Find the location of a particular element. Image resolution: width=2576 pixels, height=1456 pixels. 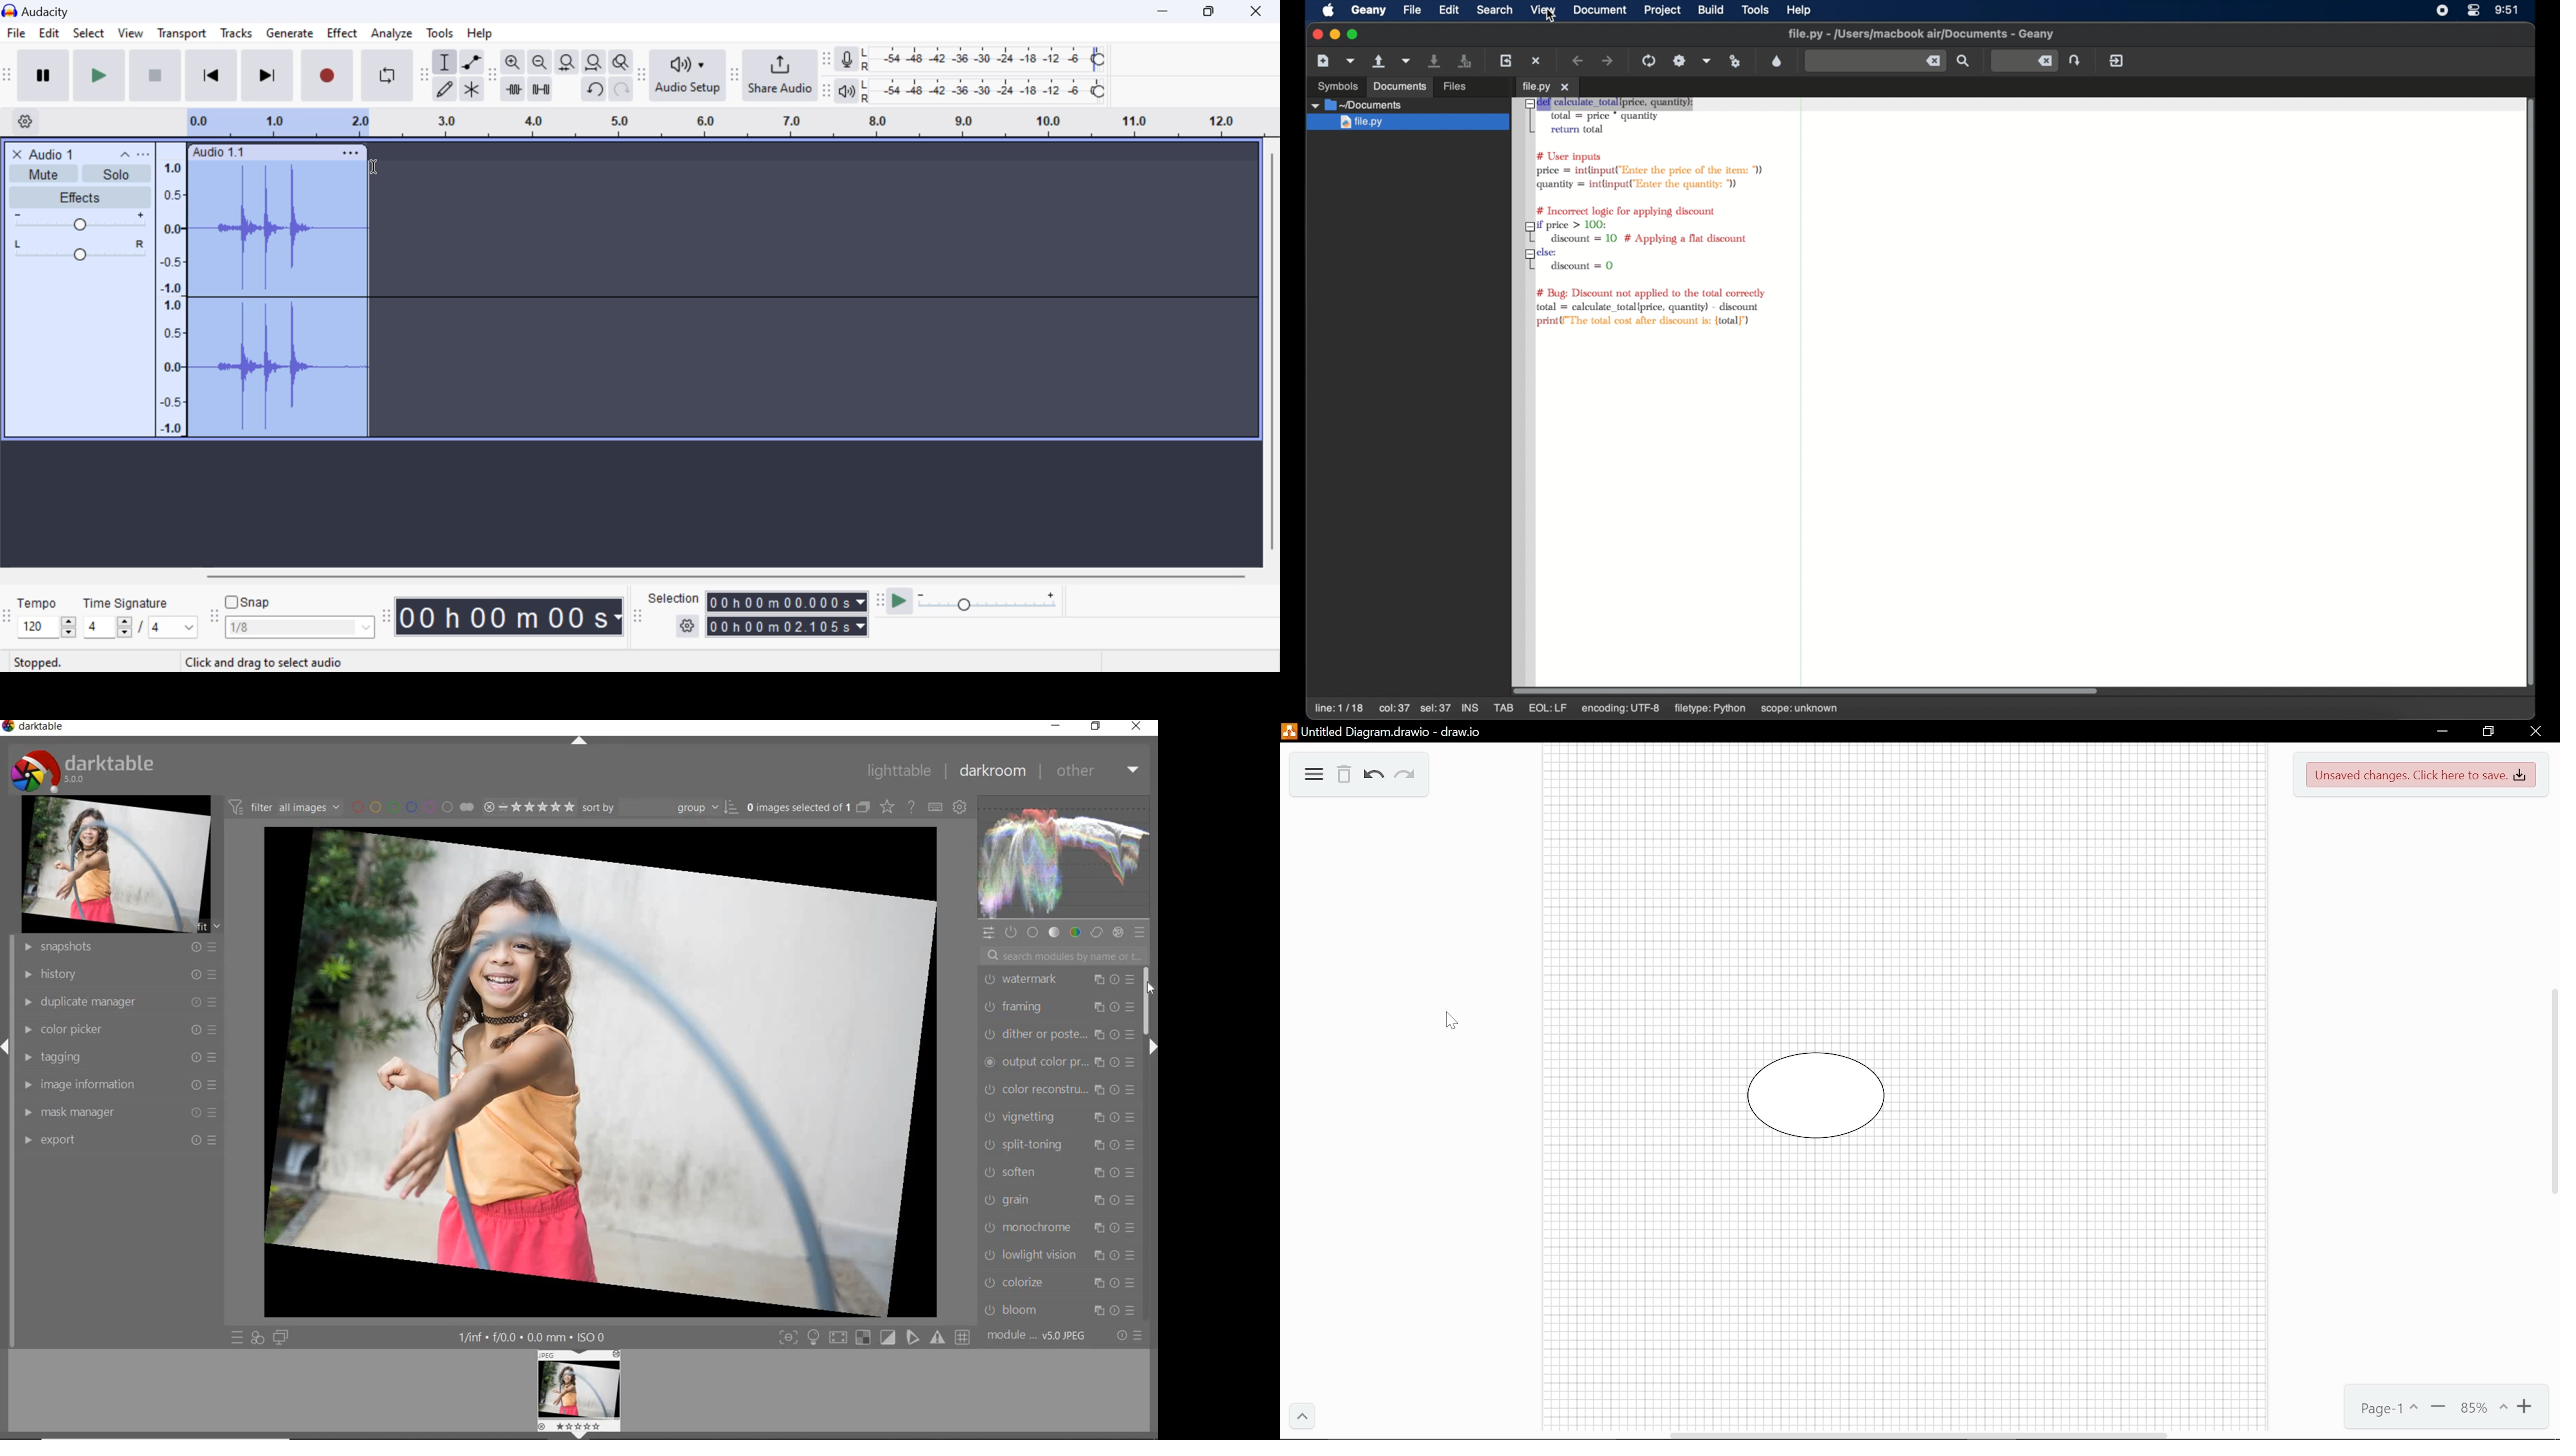

Clip Label is located at coordinates (219, 153).